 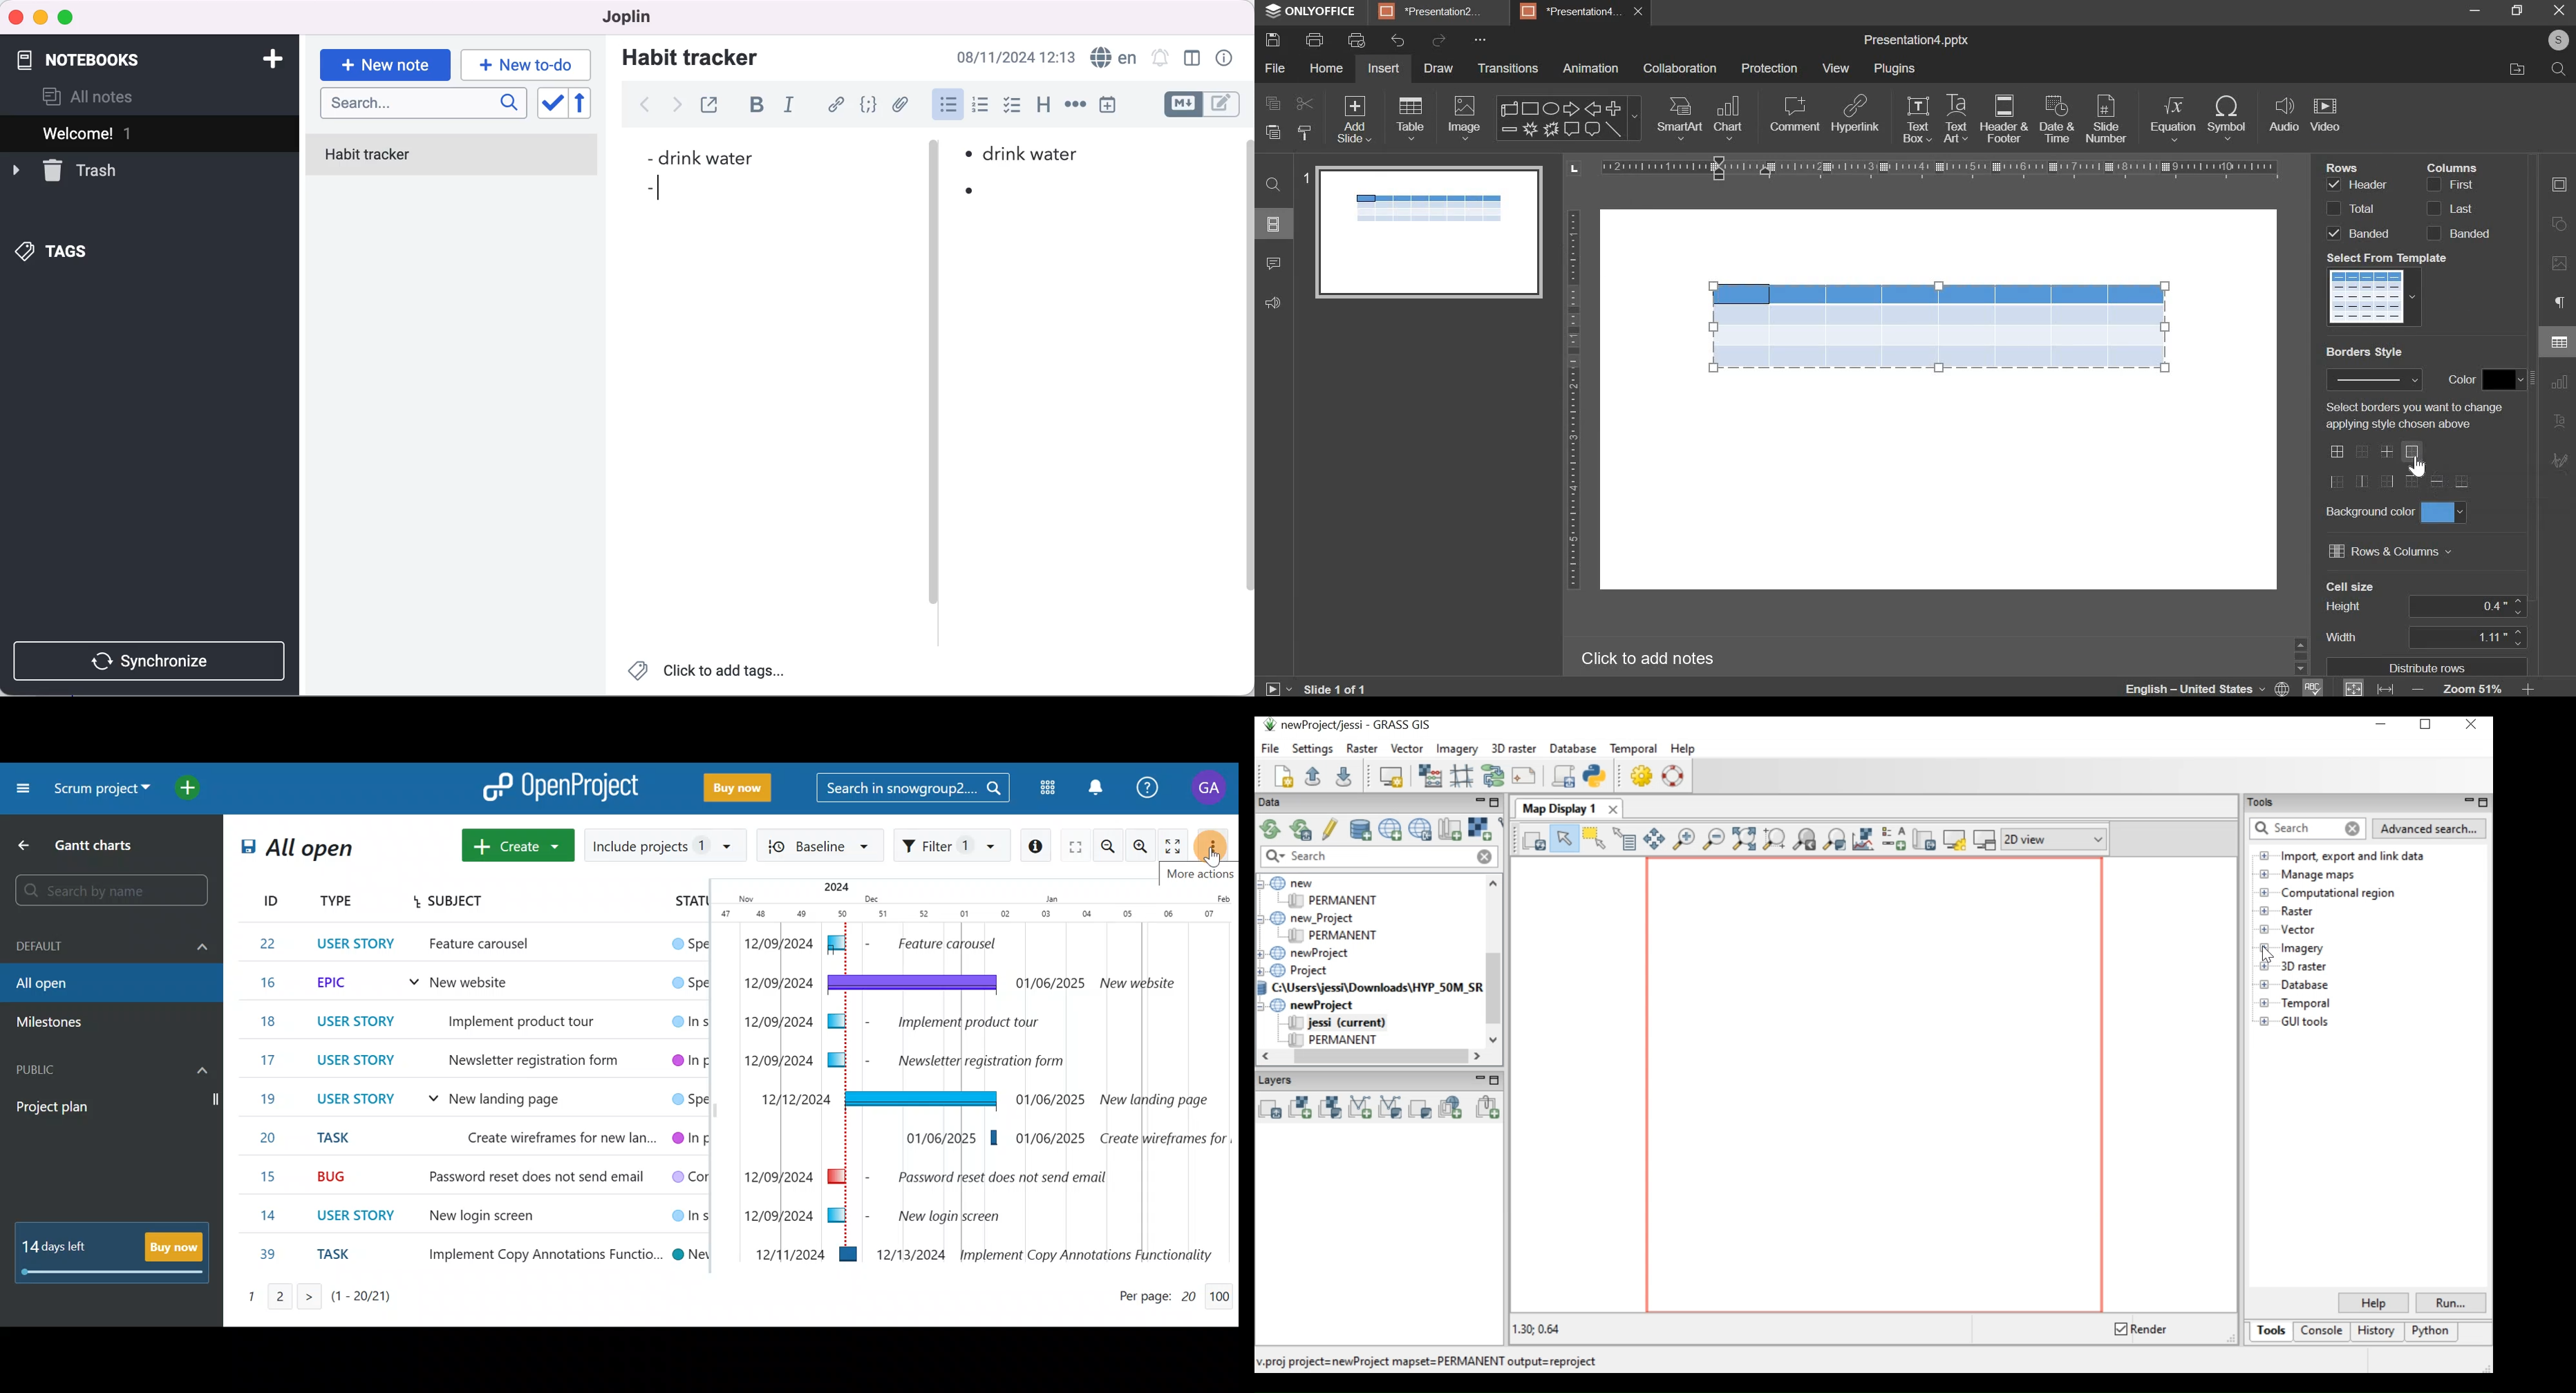 I want to click on Back, so click(x=27, y=843).